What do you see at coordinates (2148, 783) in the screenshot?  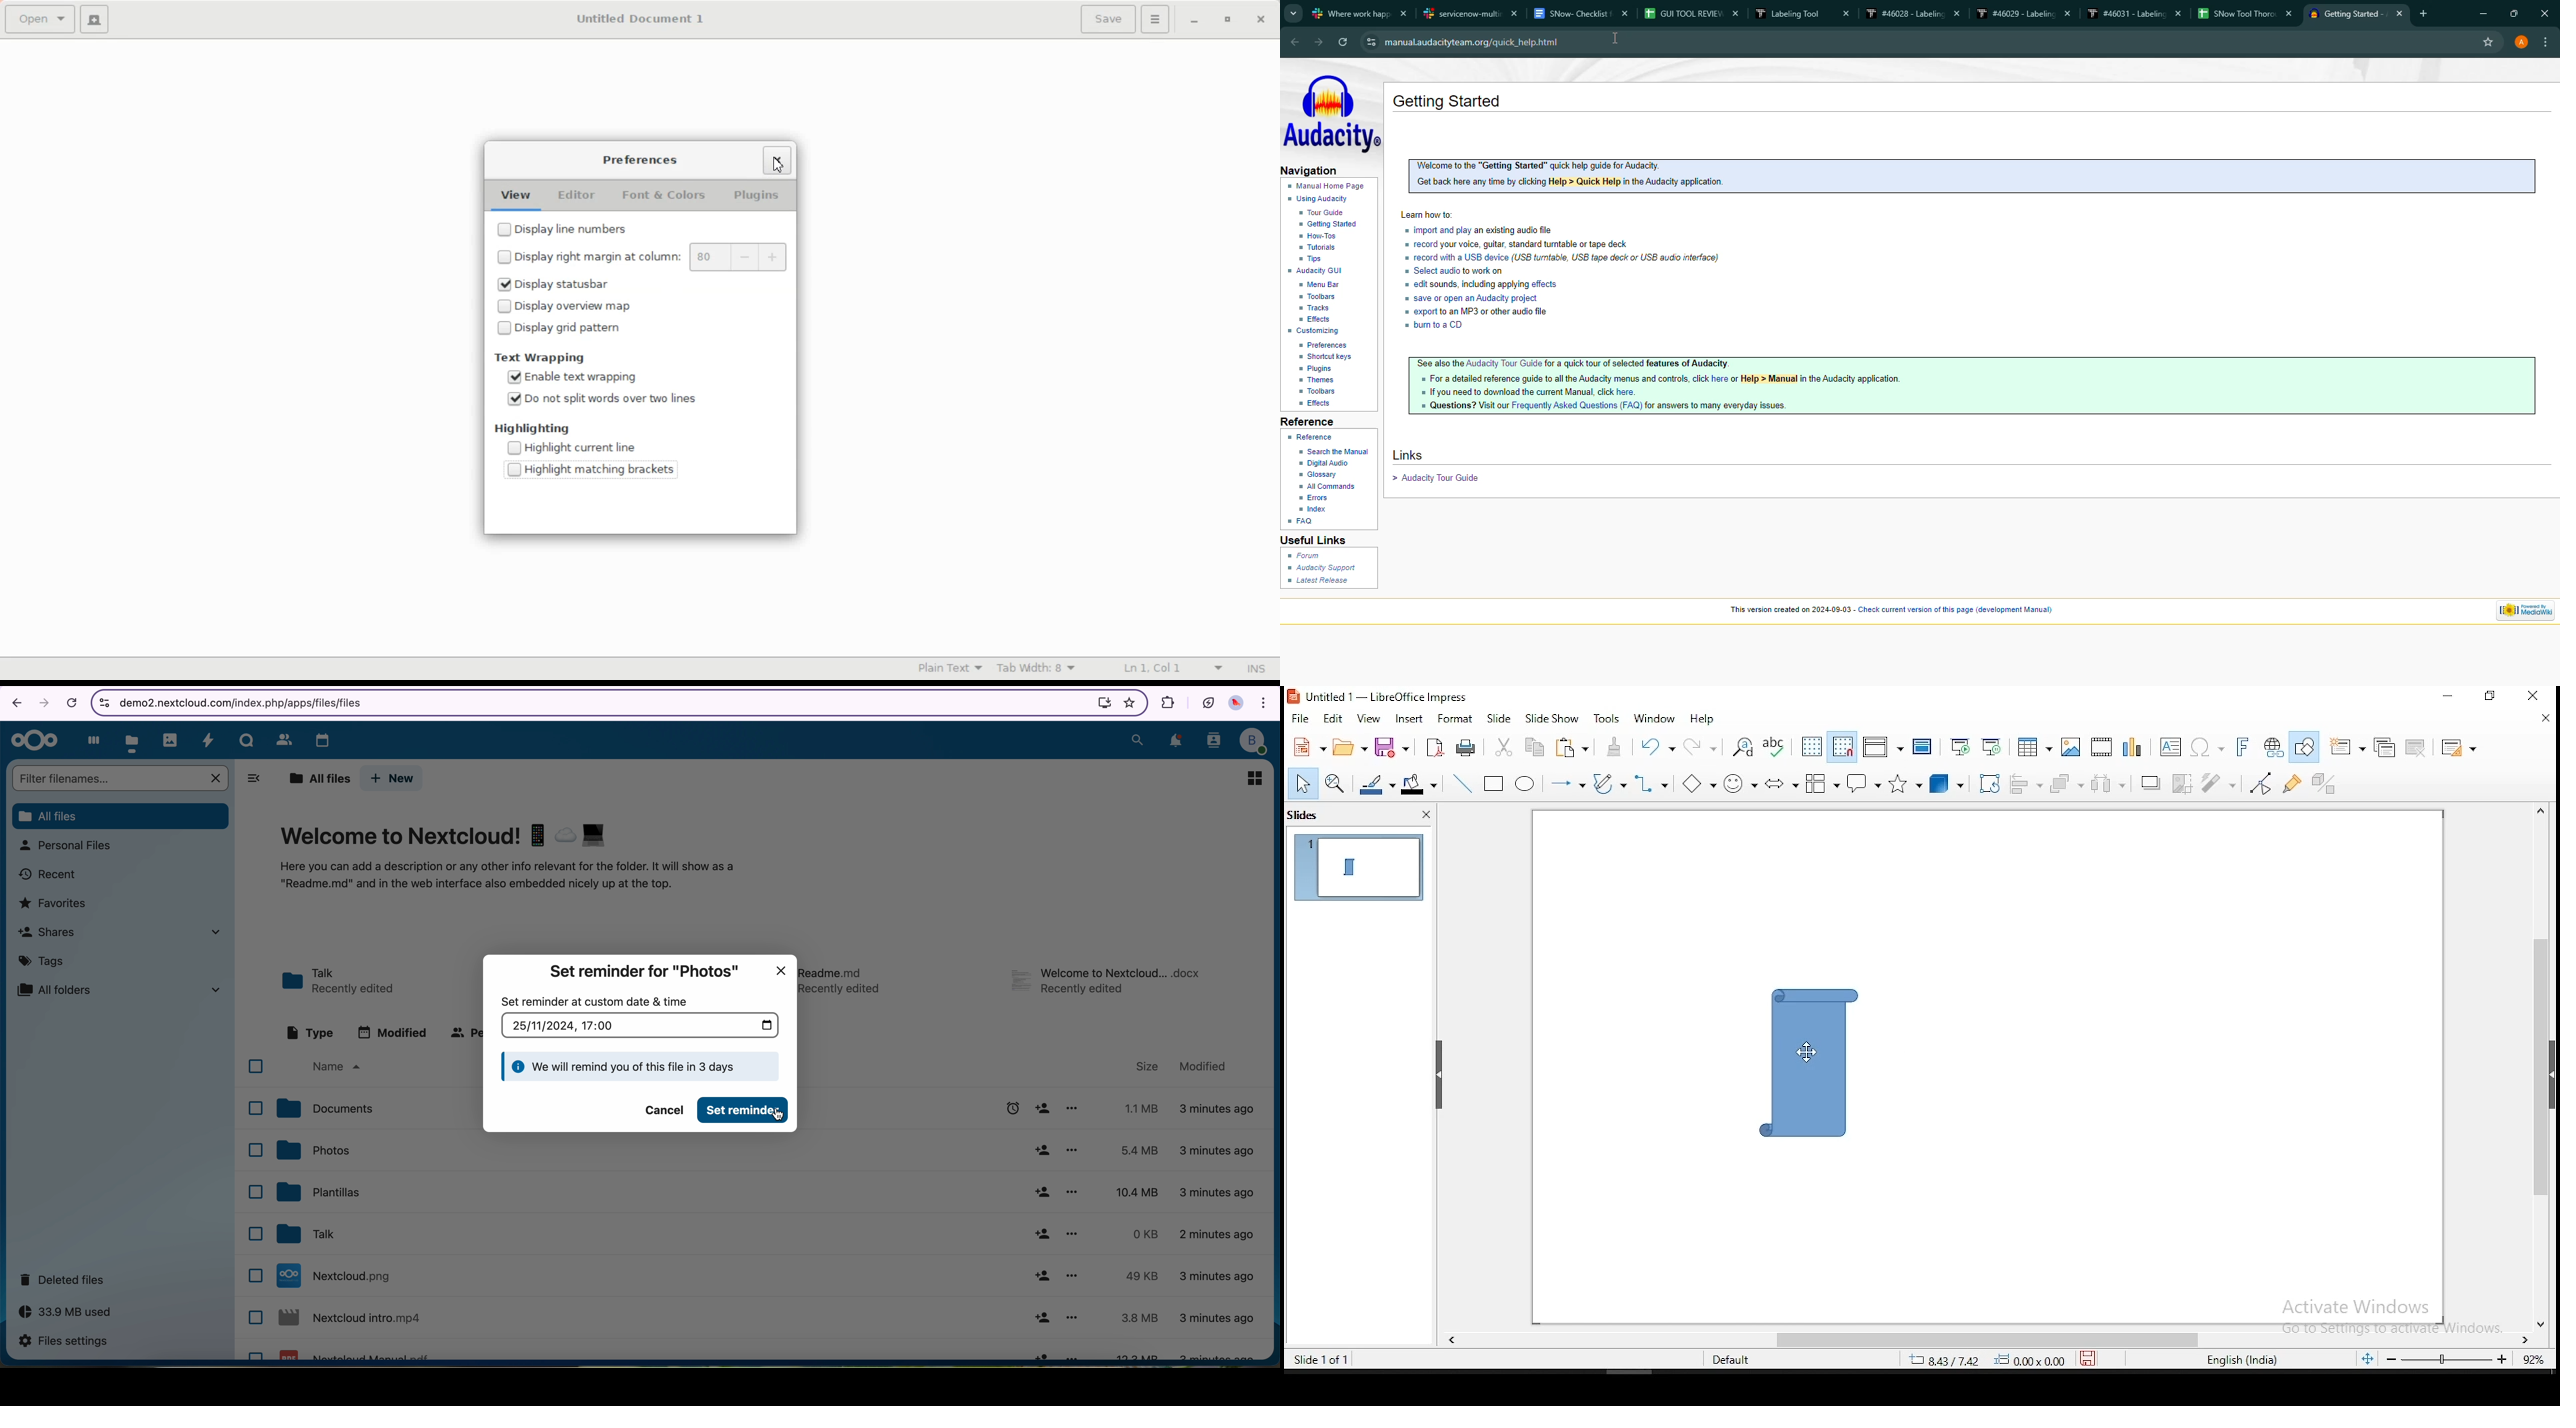 I see `shadow` at bounding box center [2148, 783].